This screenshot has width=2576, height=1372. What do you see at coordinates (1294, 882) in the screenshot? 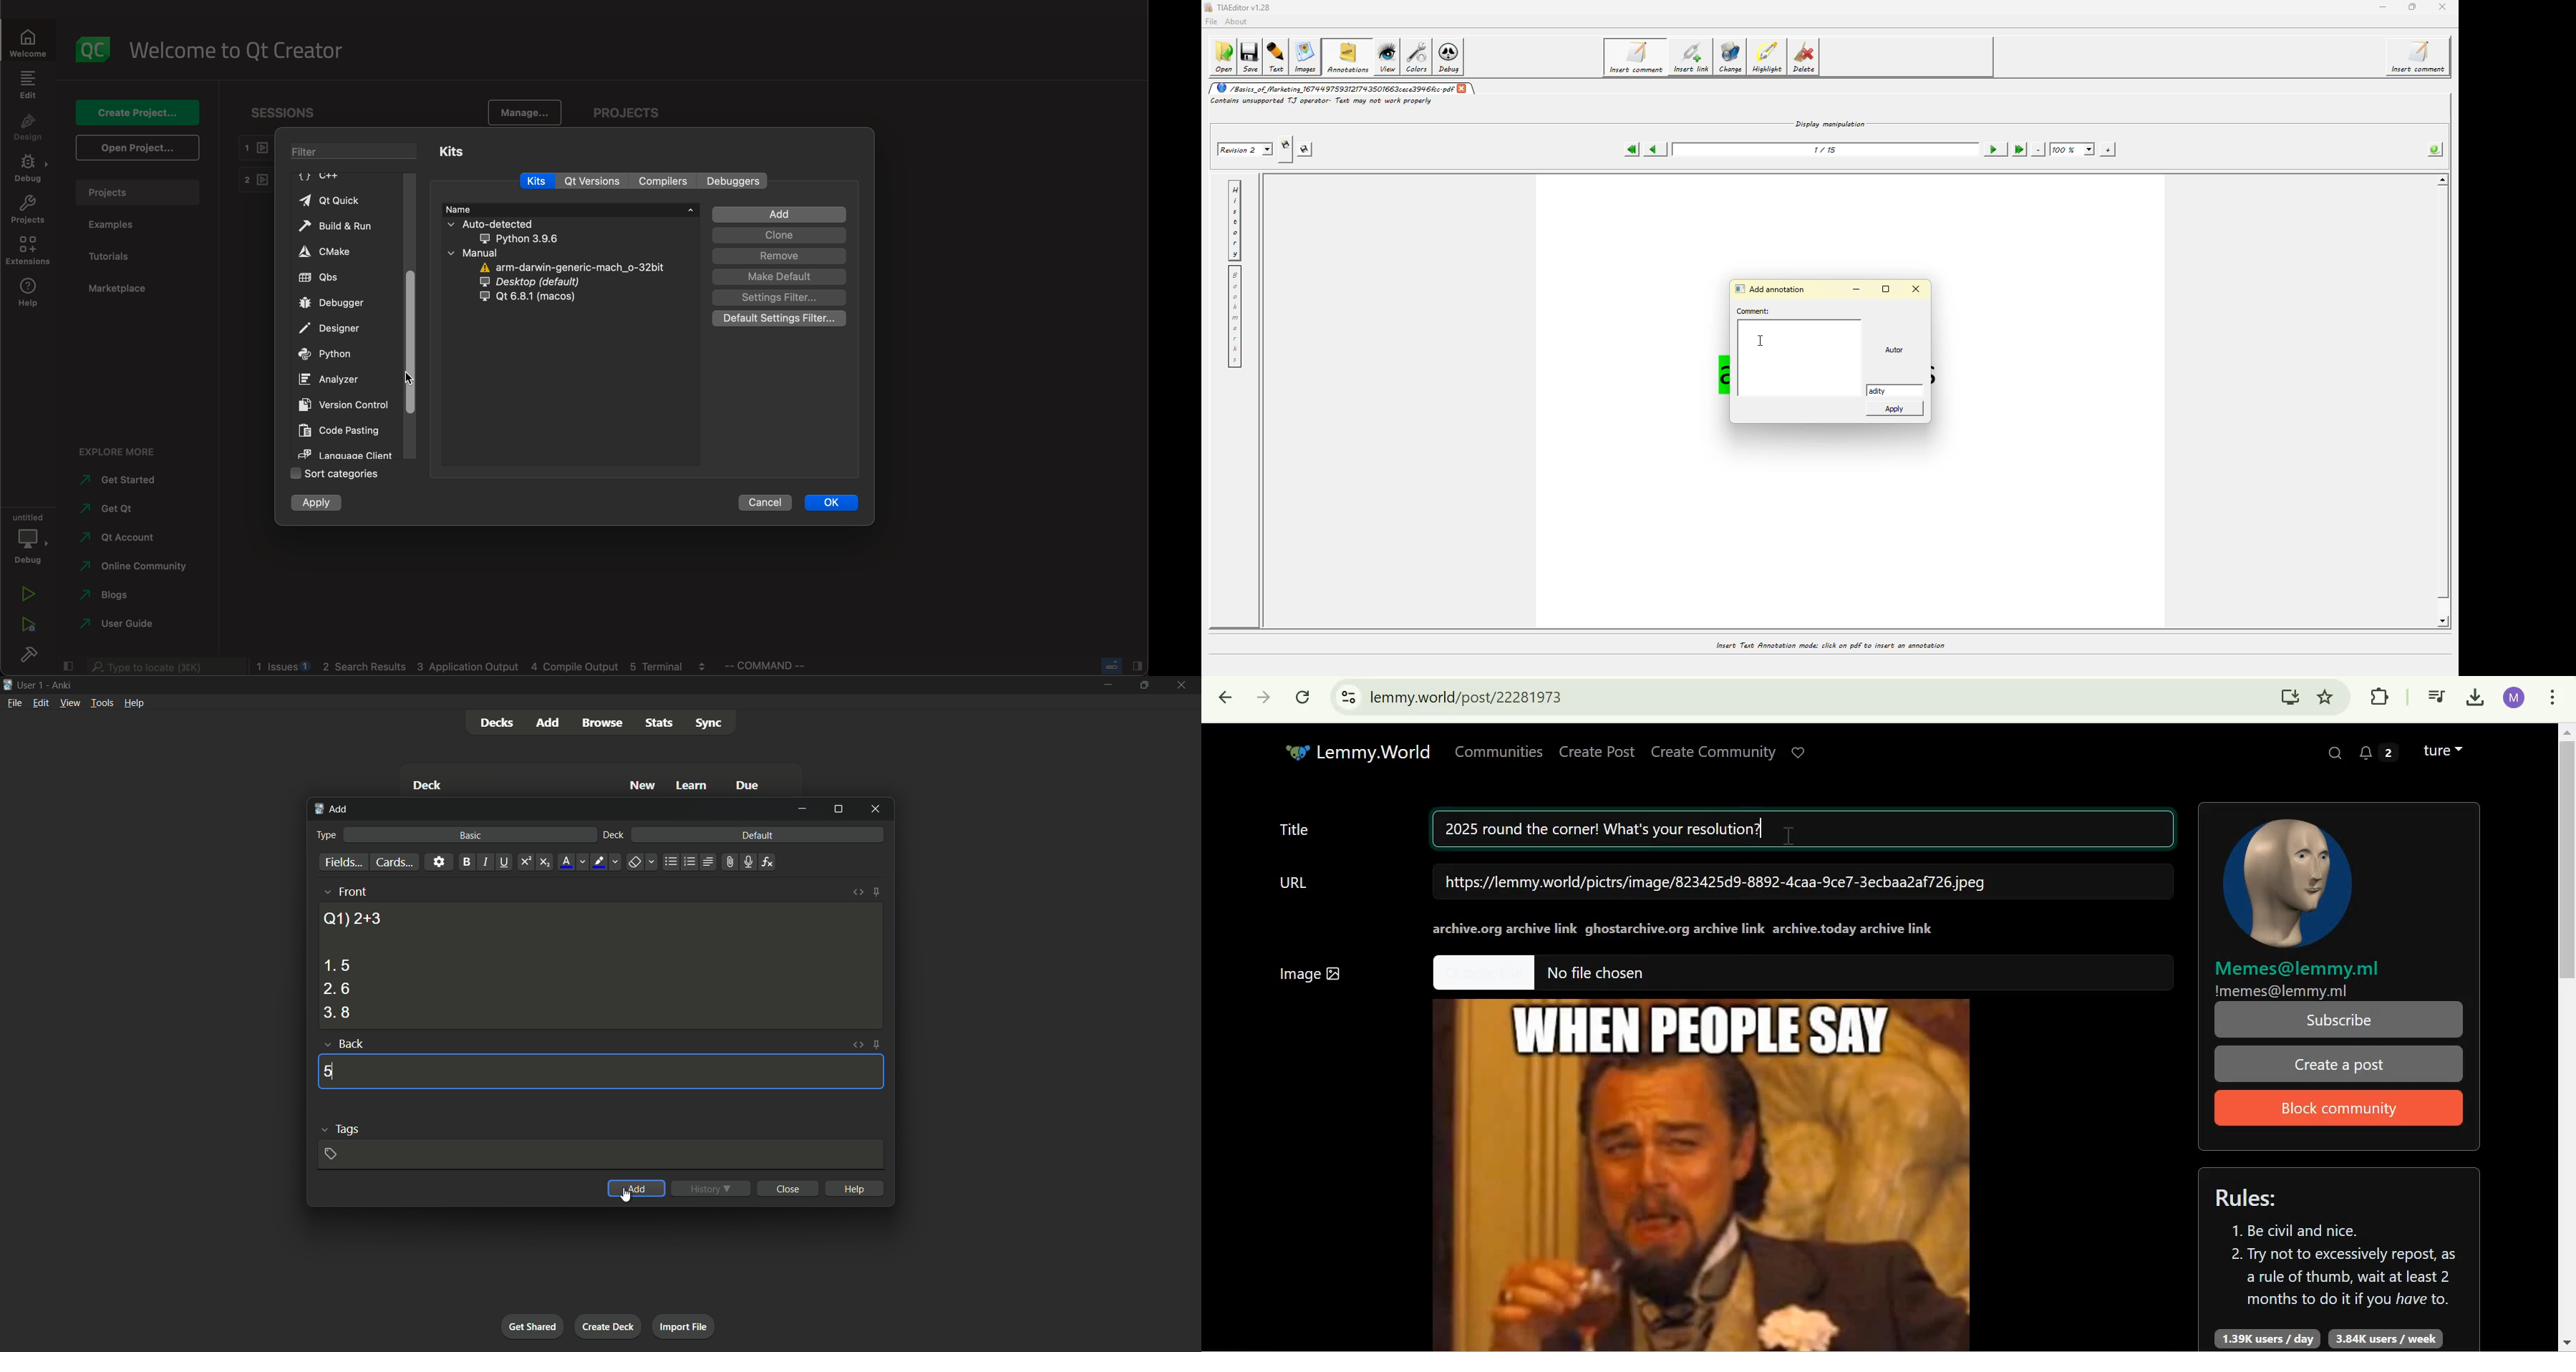
I see `URL` at bounding box center [1294, 882].